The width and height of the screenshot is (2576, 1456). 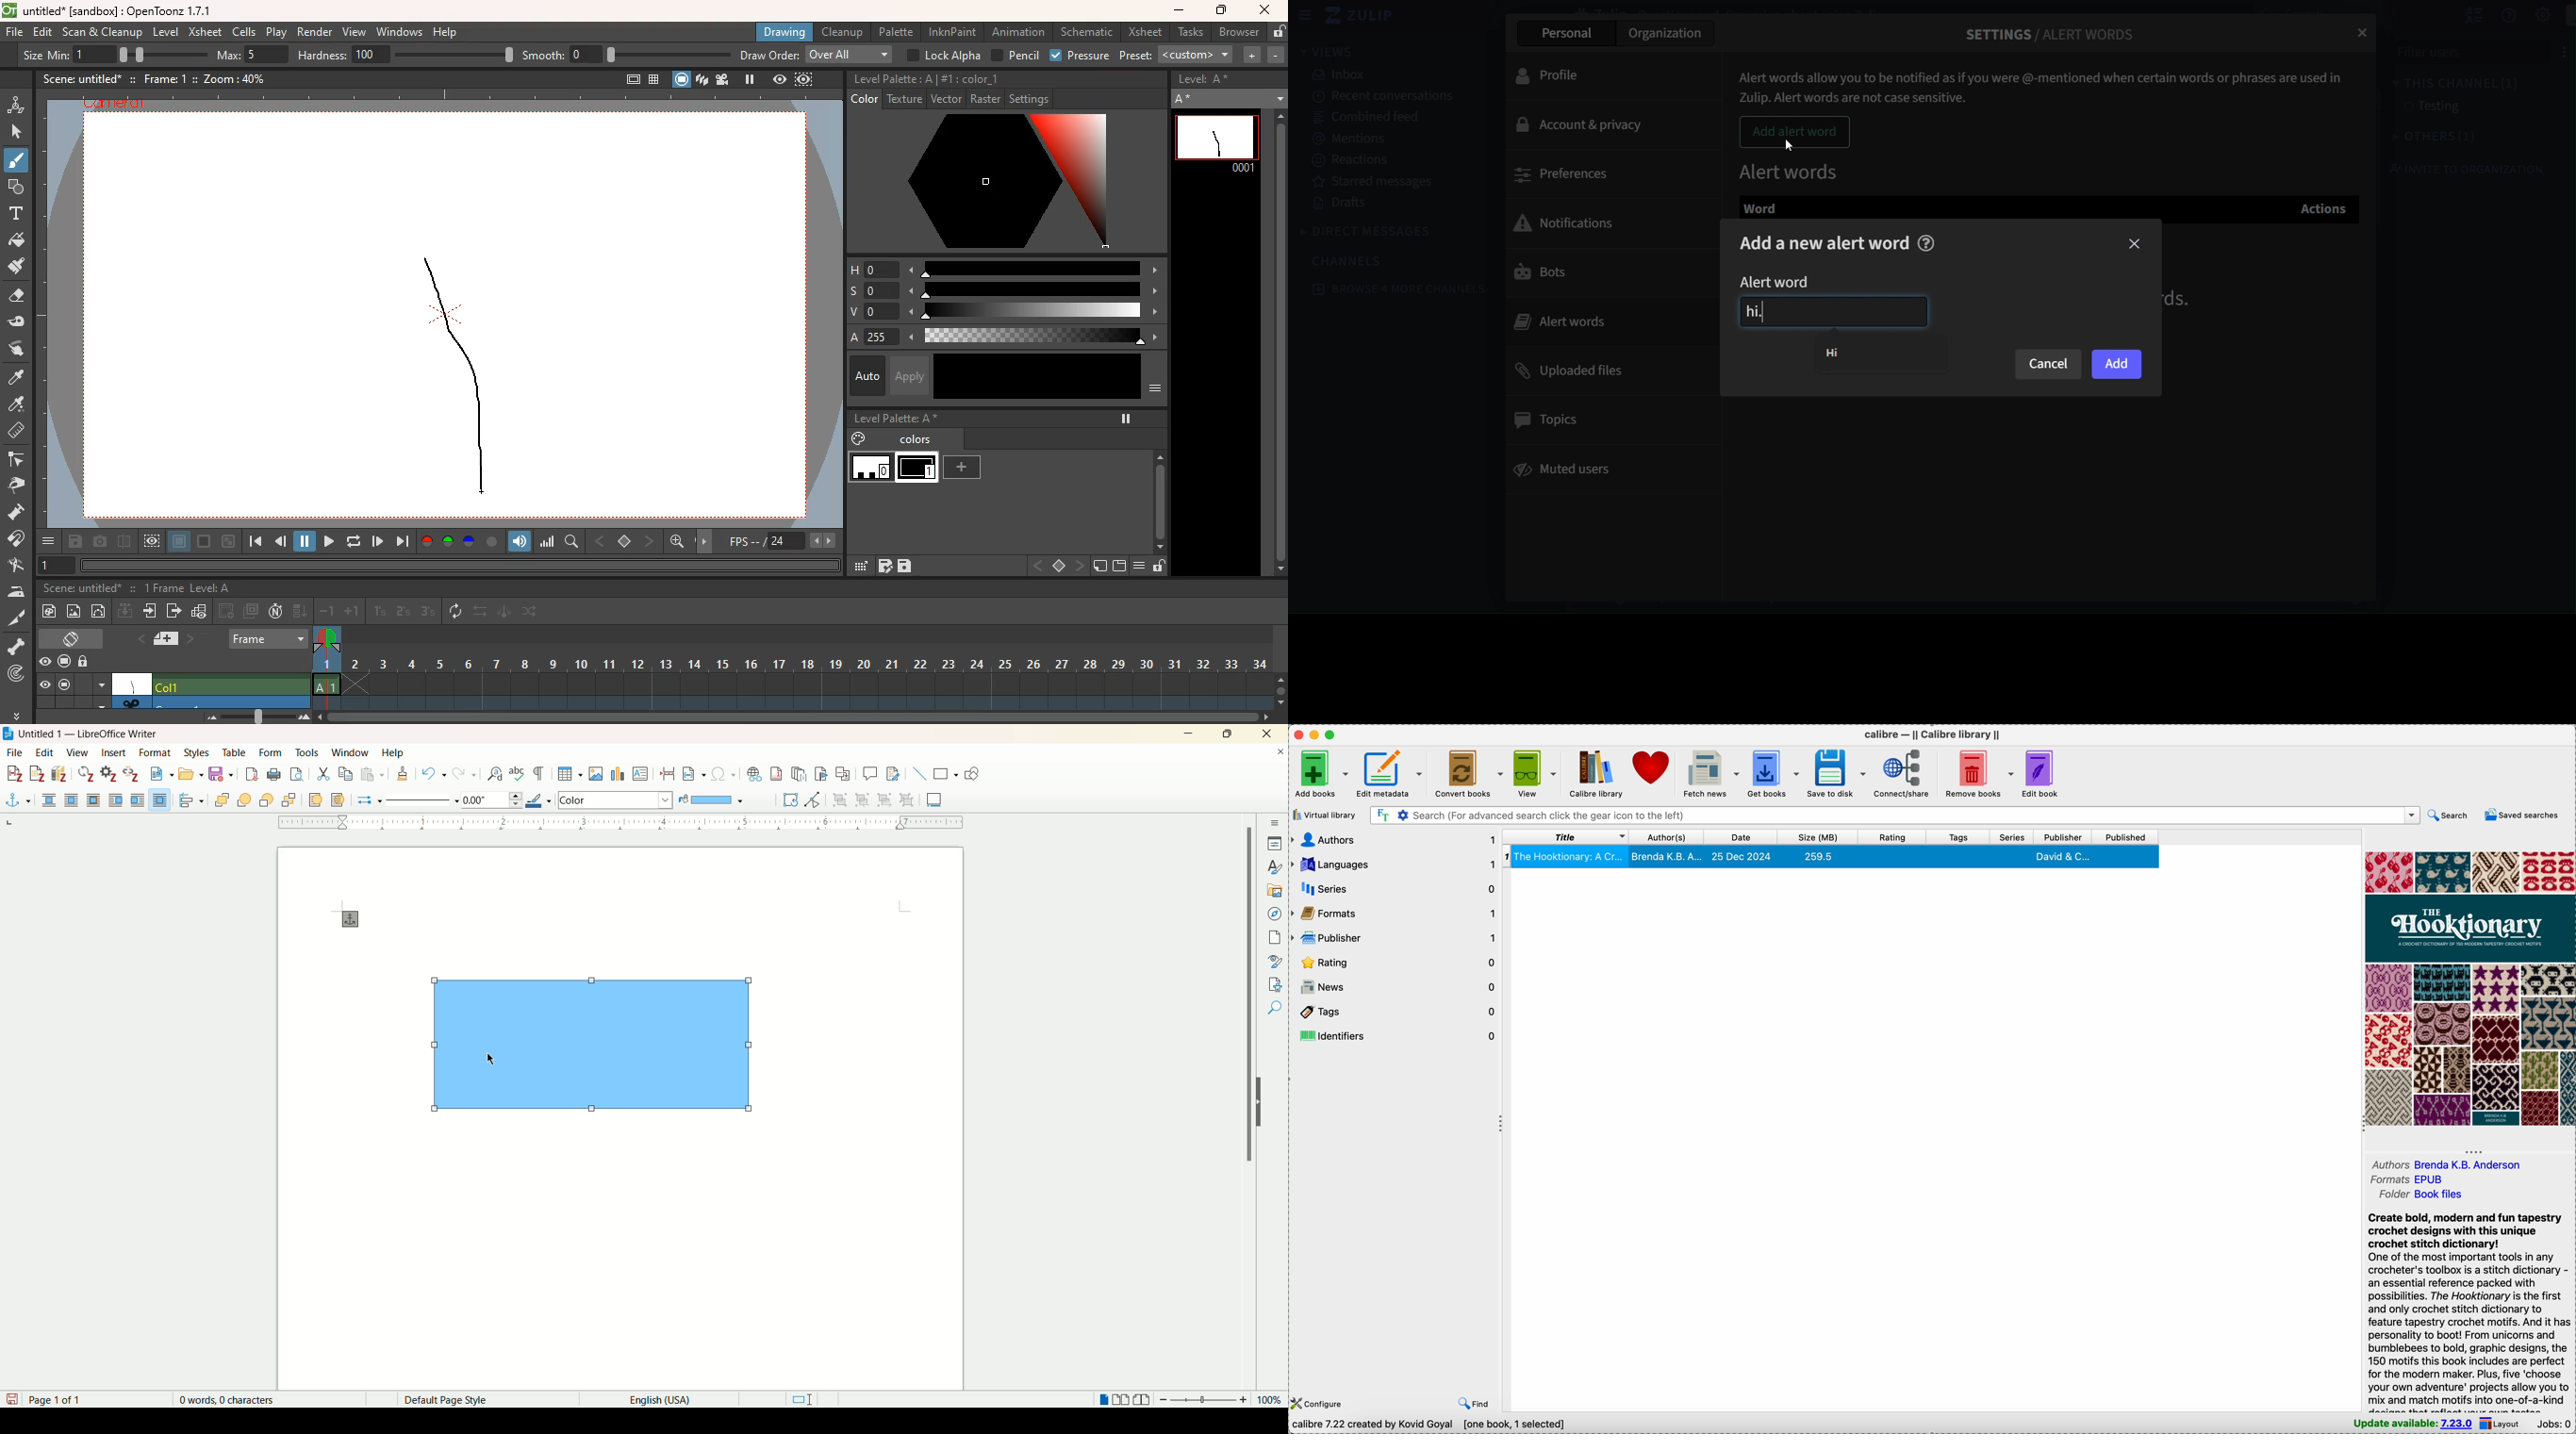 What do you see at coordinates (1352, 160) in the screenshot?
I see `reactions` at bounding box center [1352, 160].